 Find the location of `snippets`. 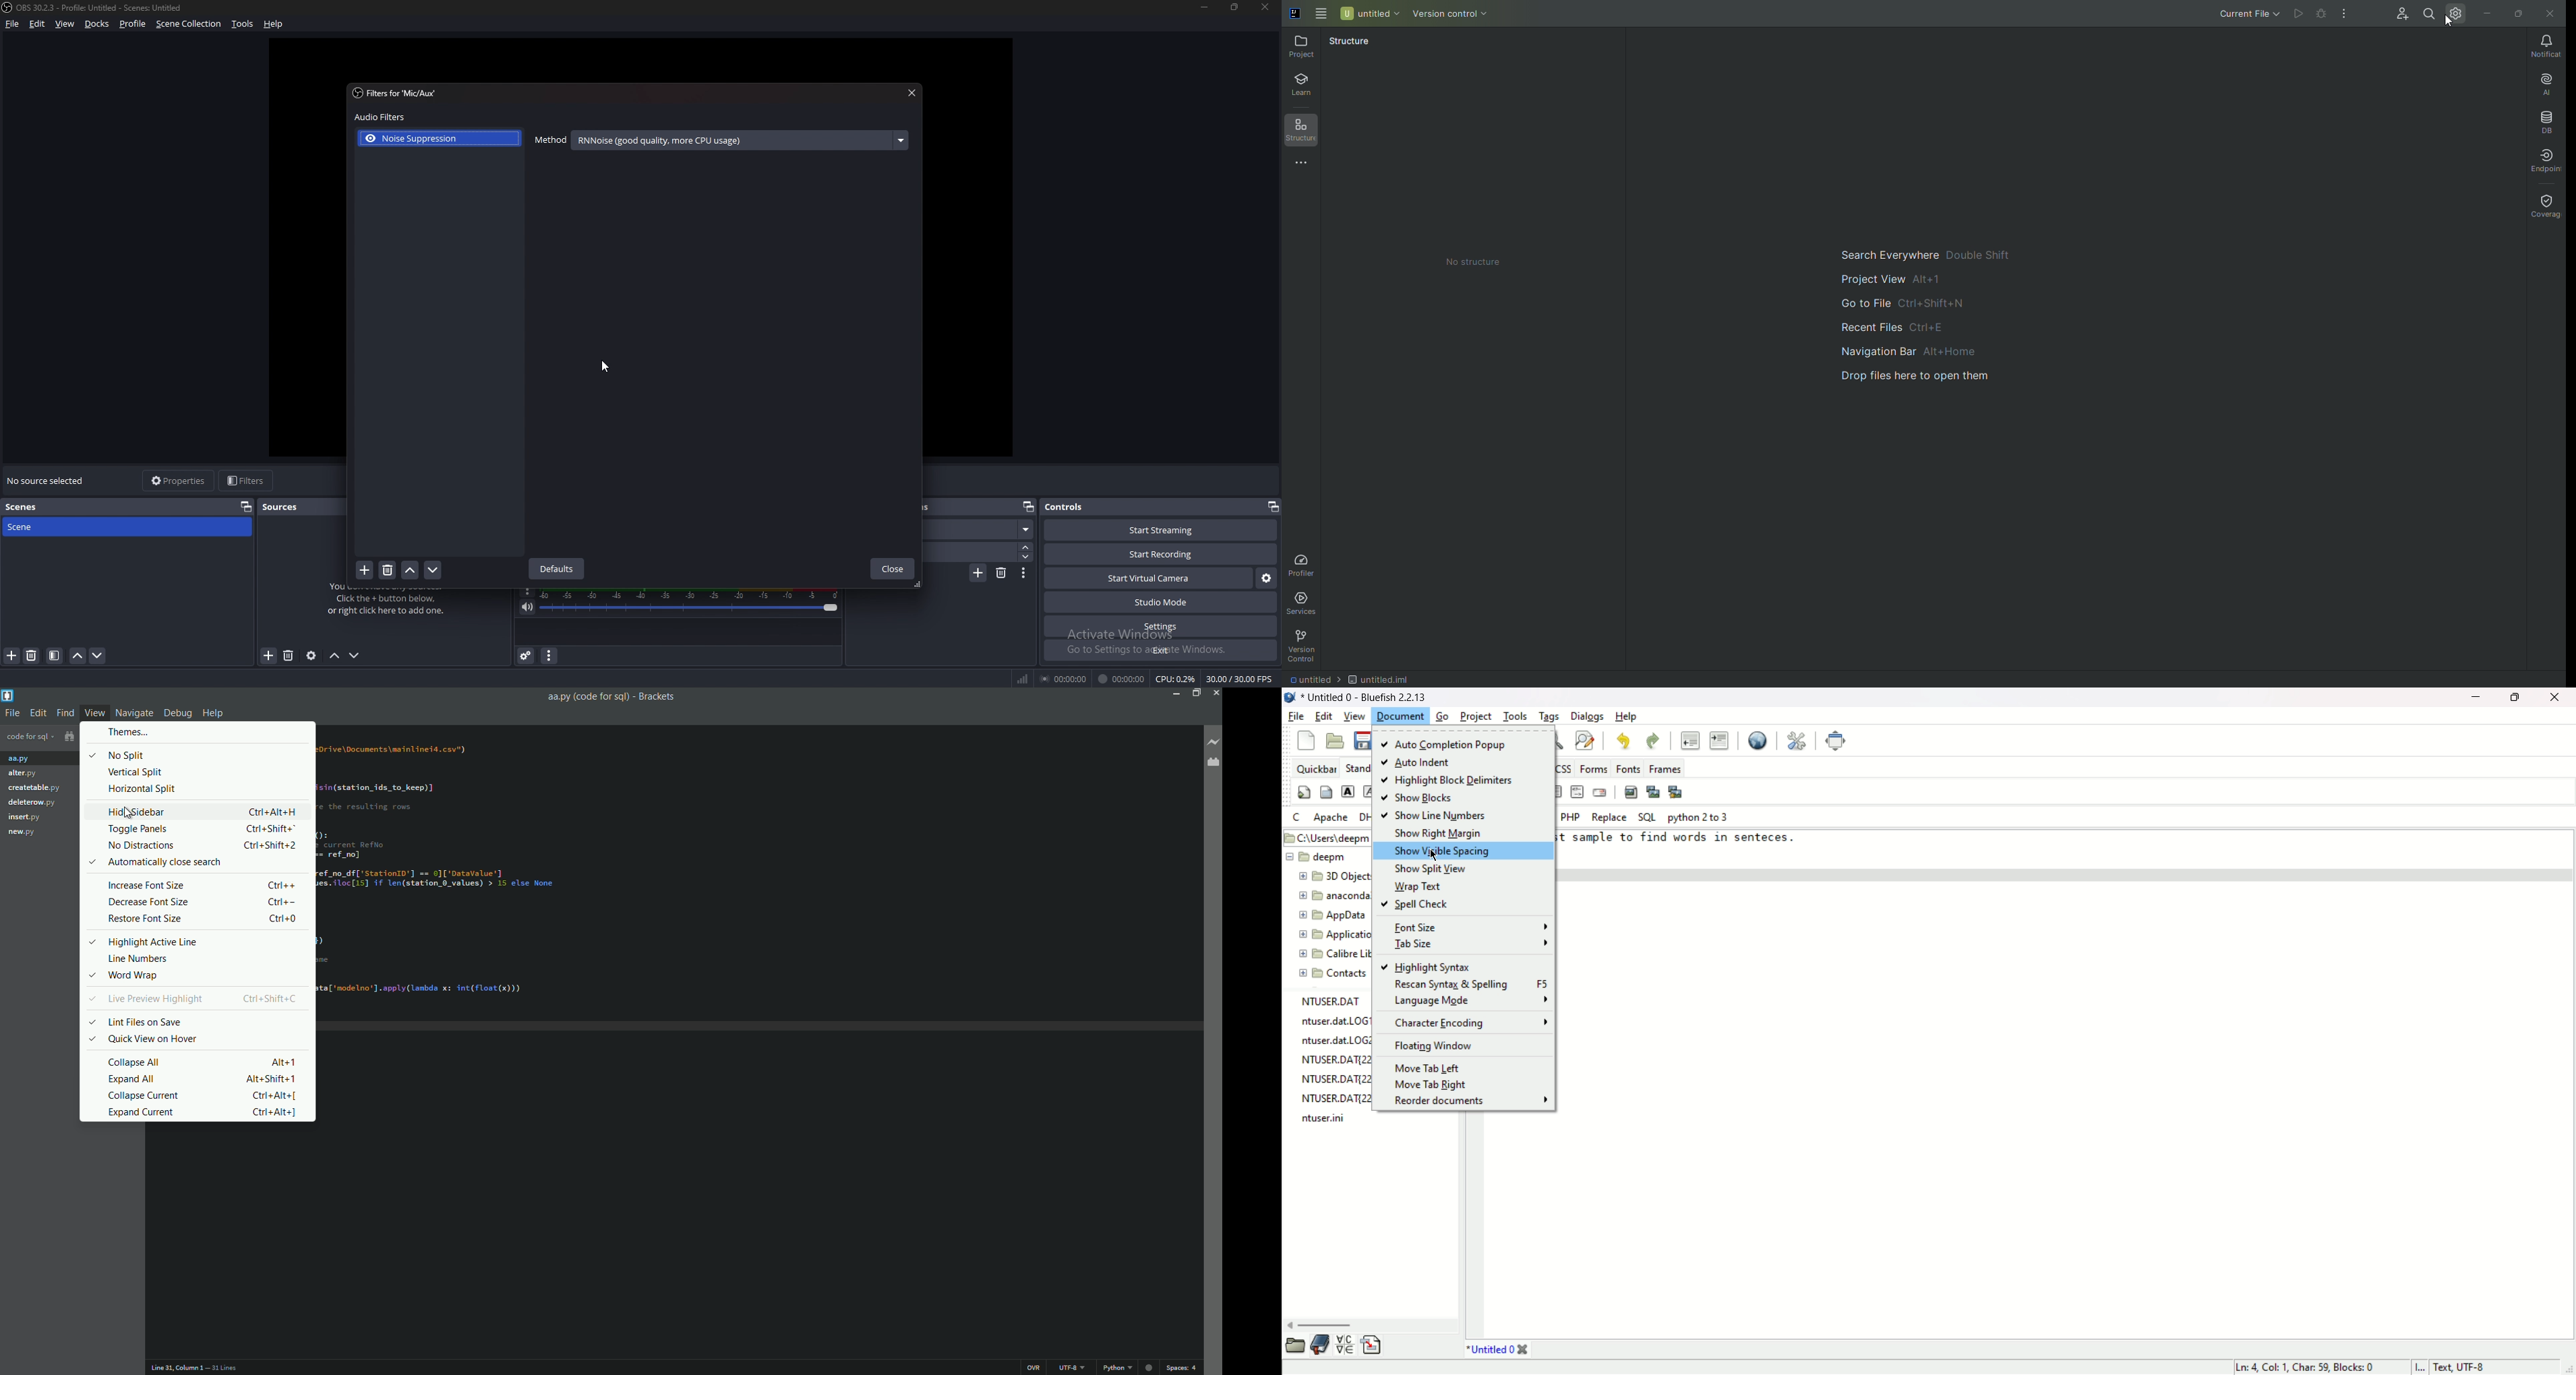

snippets is located at coordinates (1372, 1346).